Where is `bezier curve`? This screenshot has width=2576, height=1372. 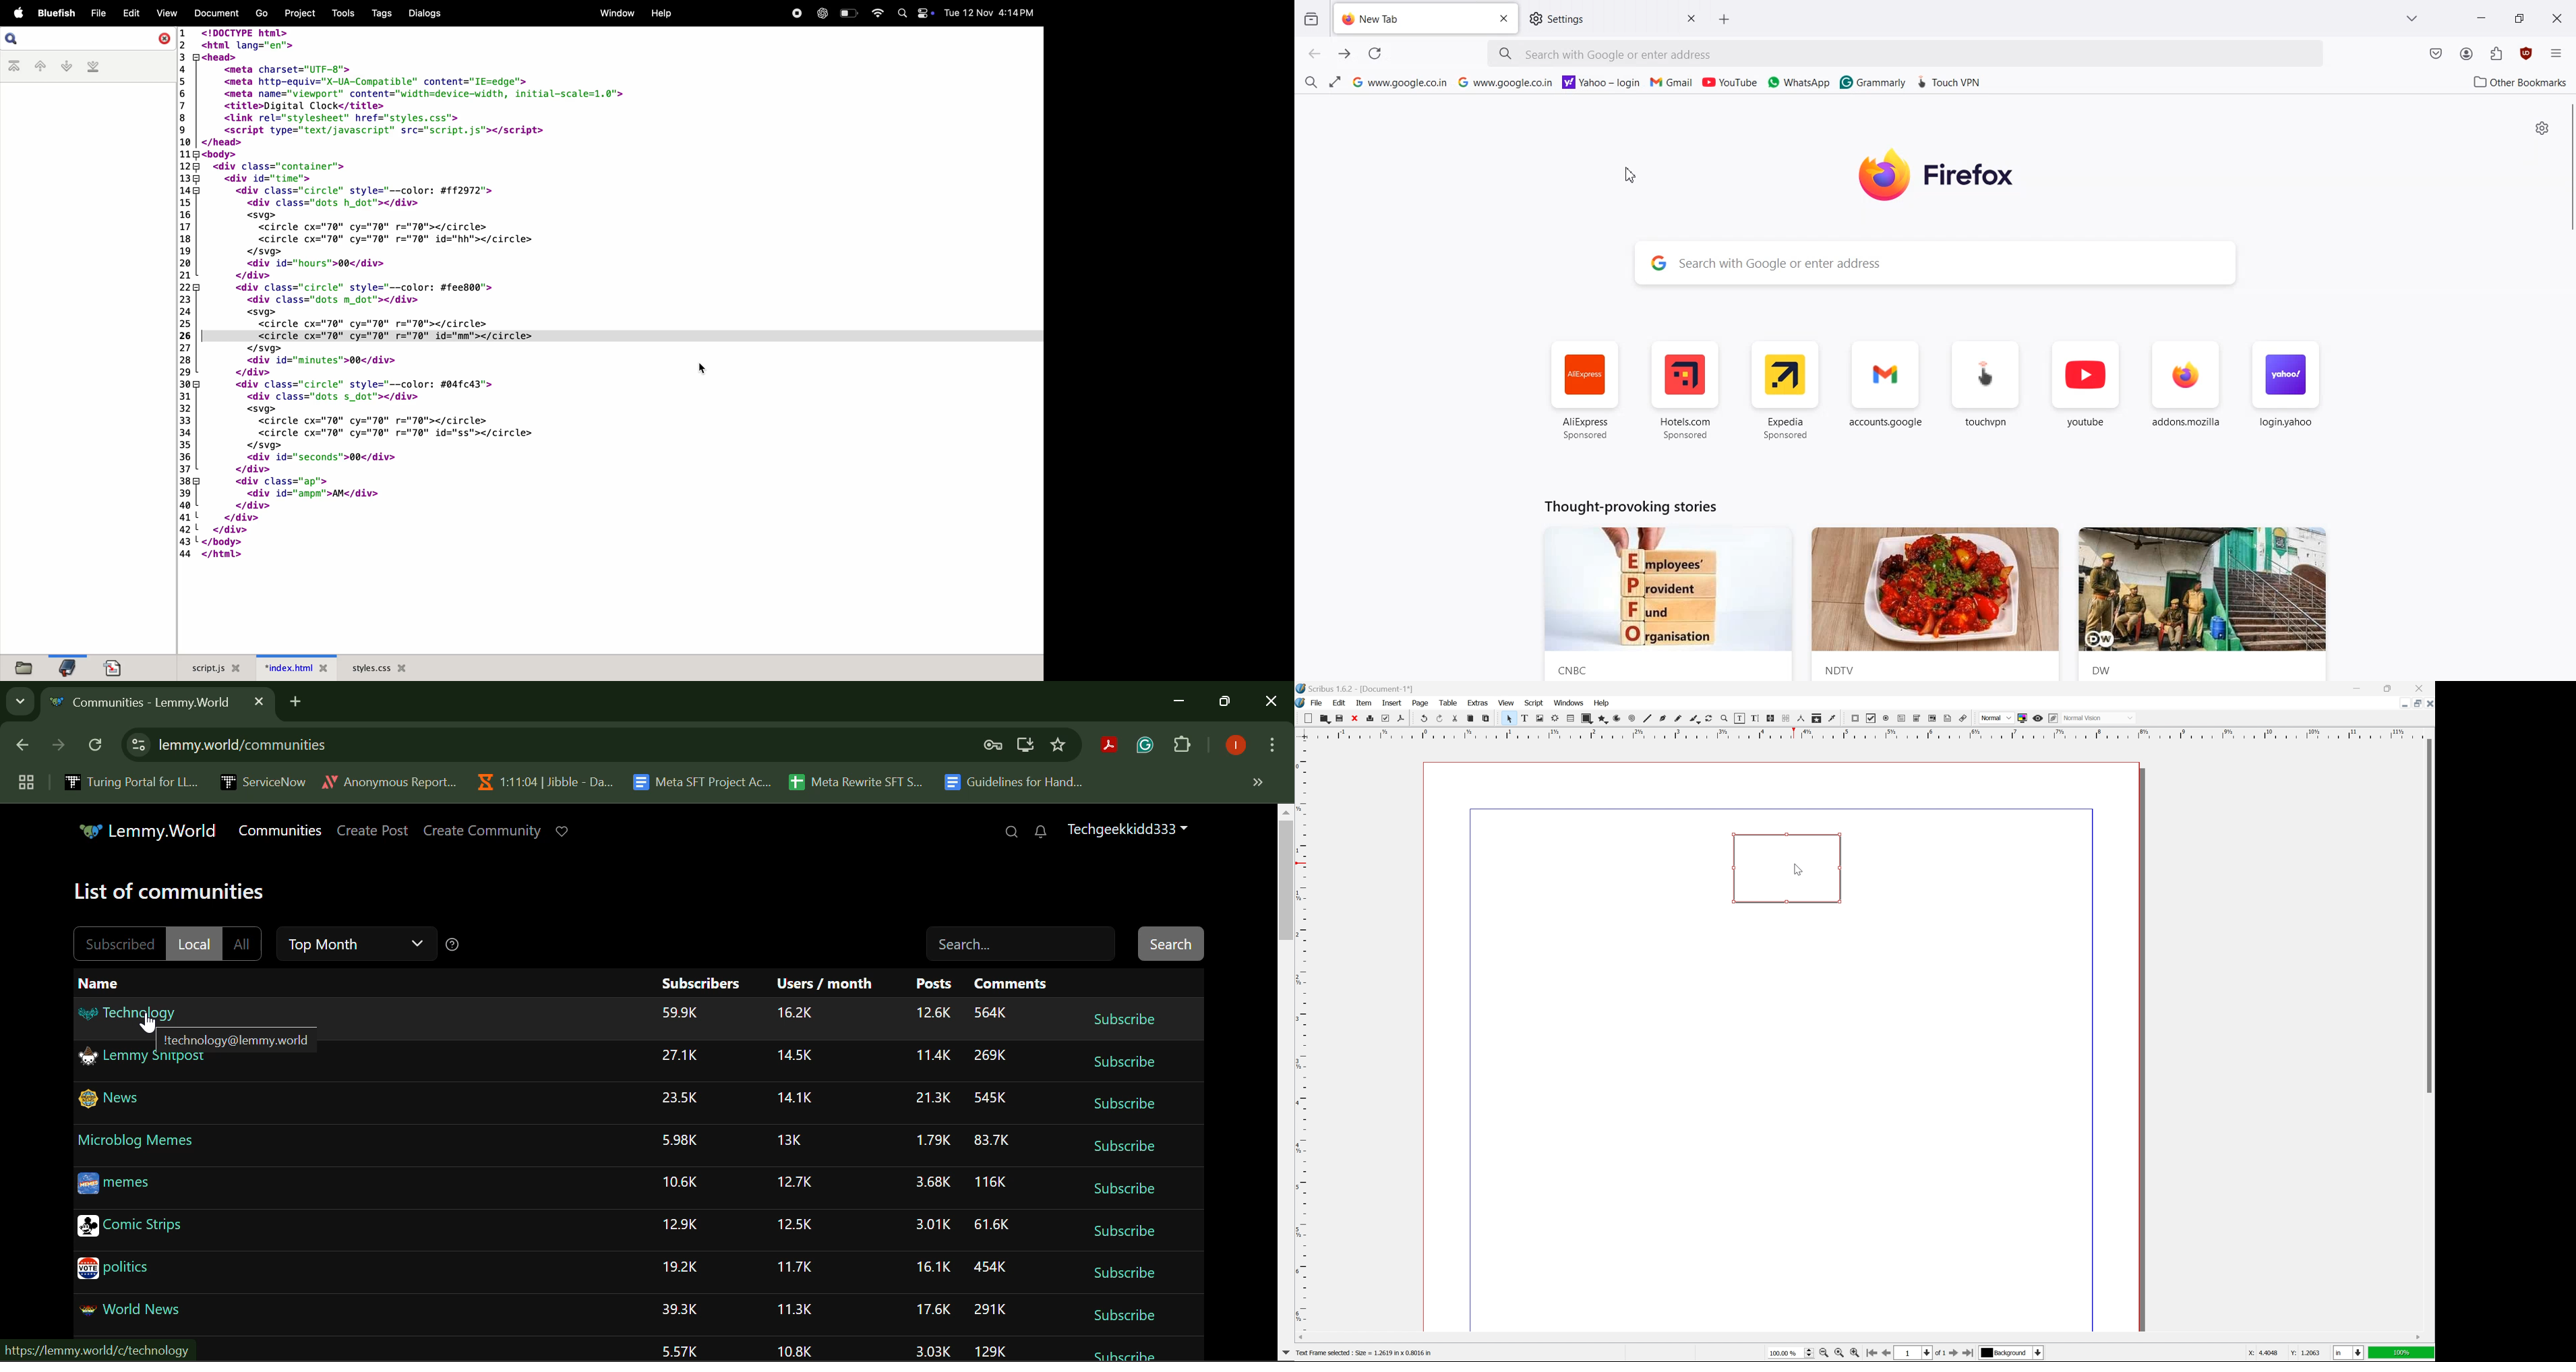
bezier curve is located at coordinates (1662, 718).